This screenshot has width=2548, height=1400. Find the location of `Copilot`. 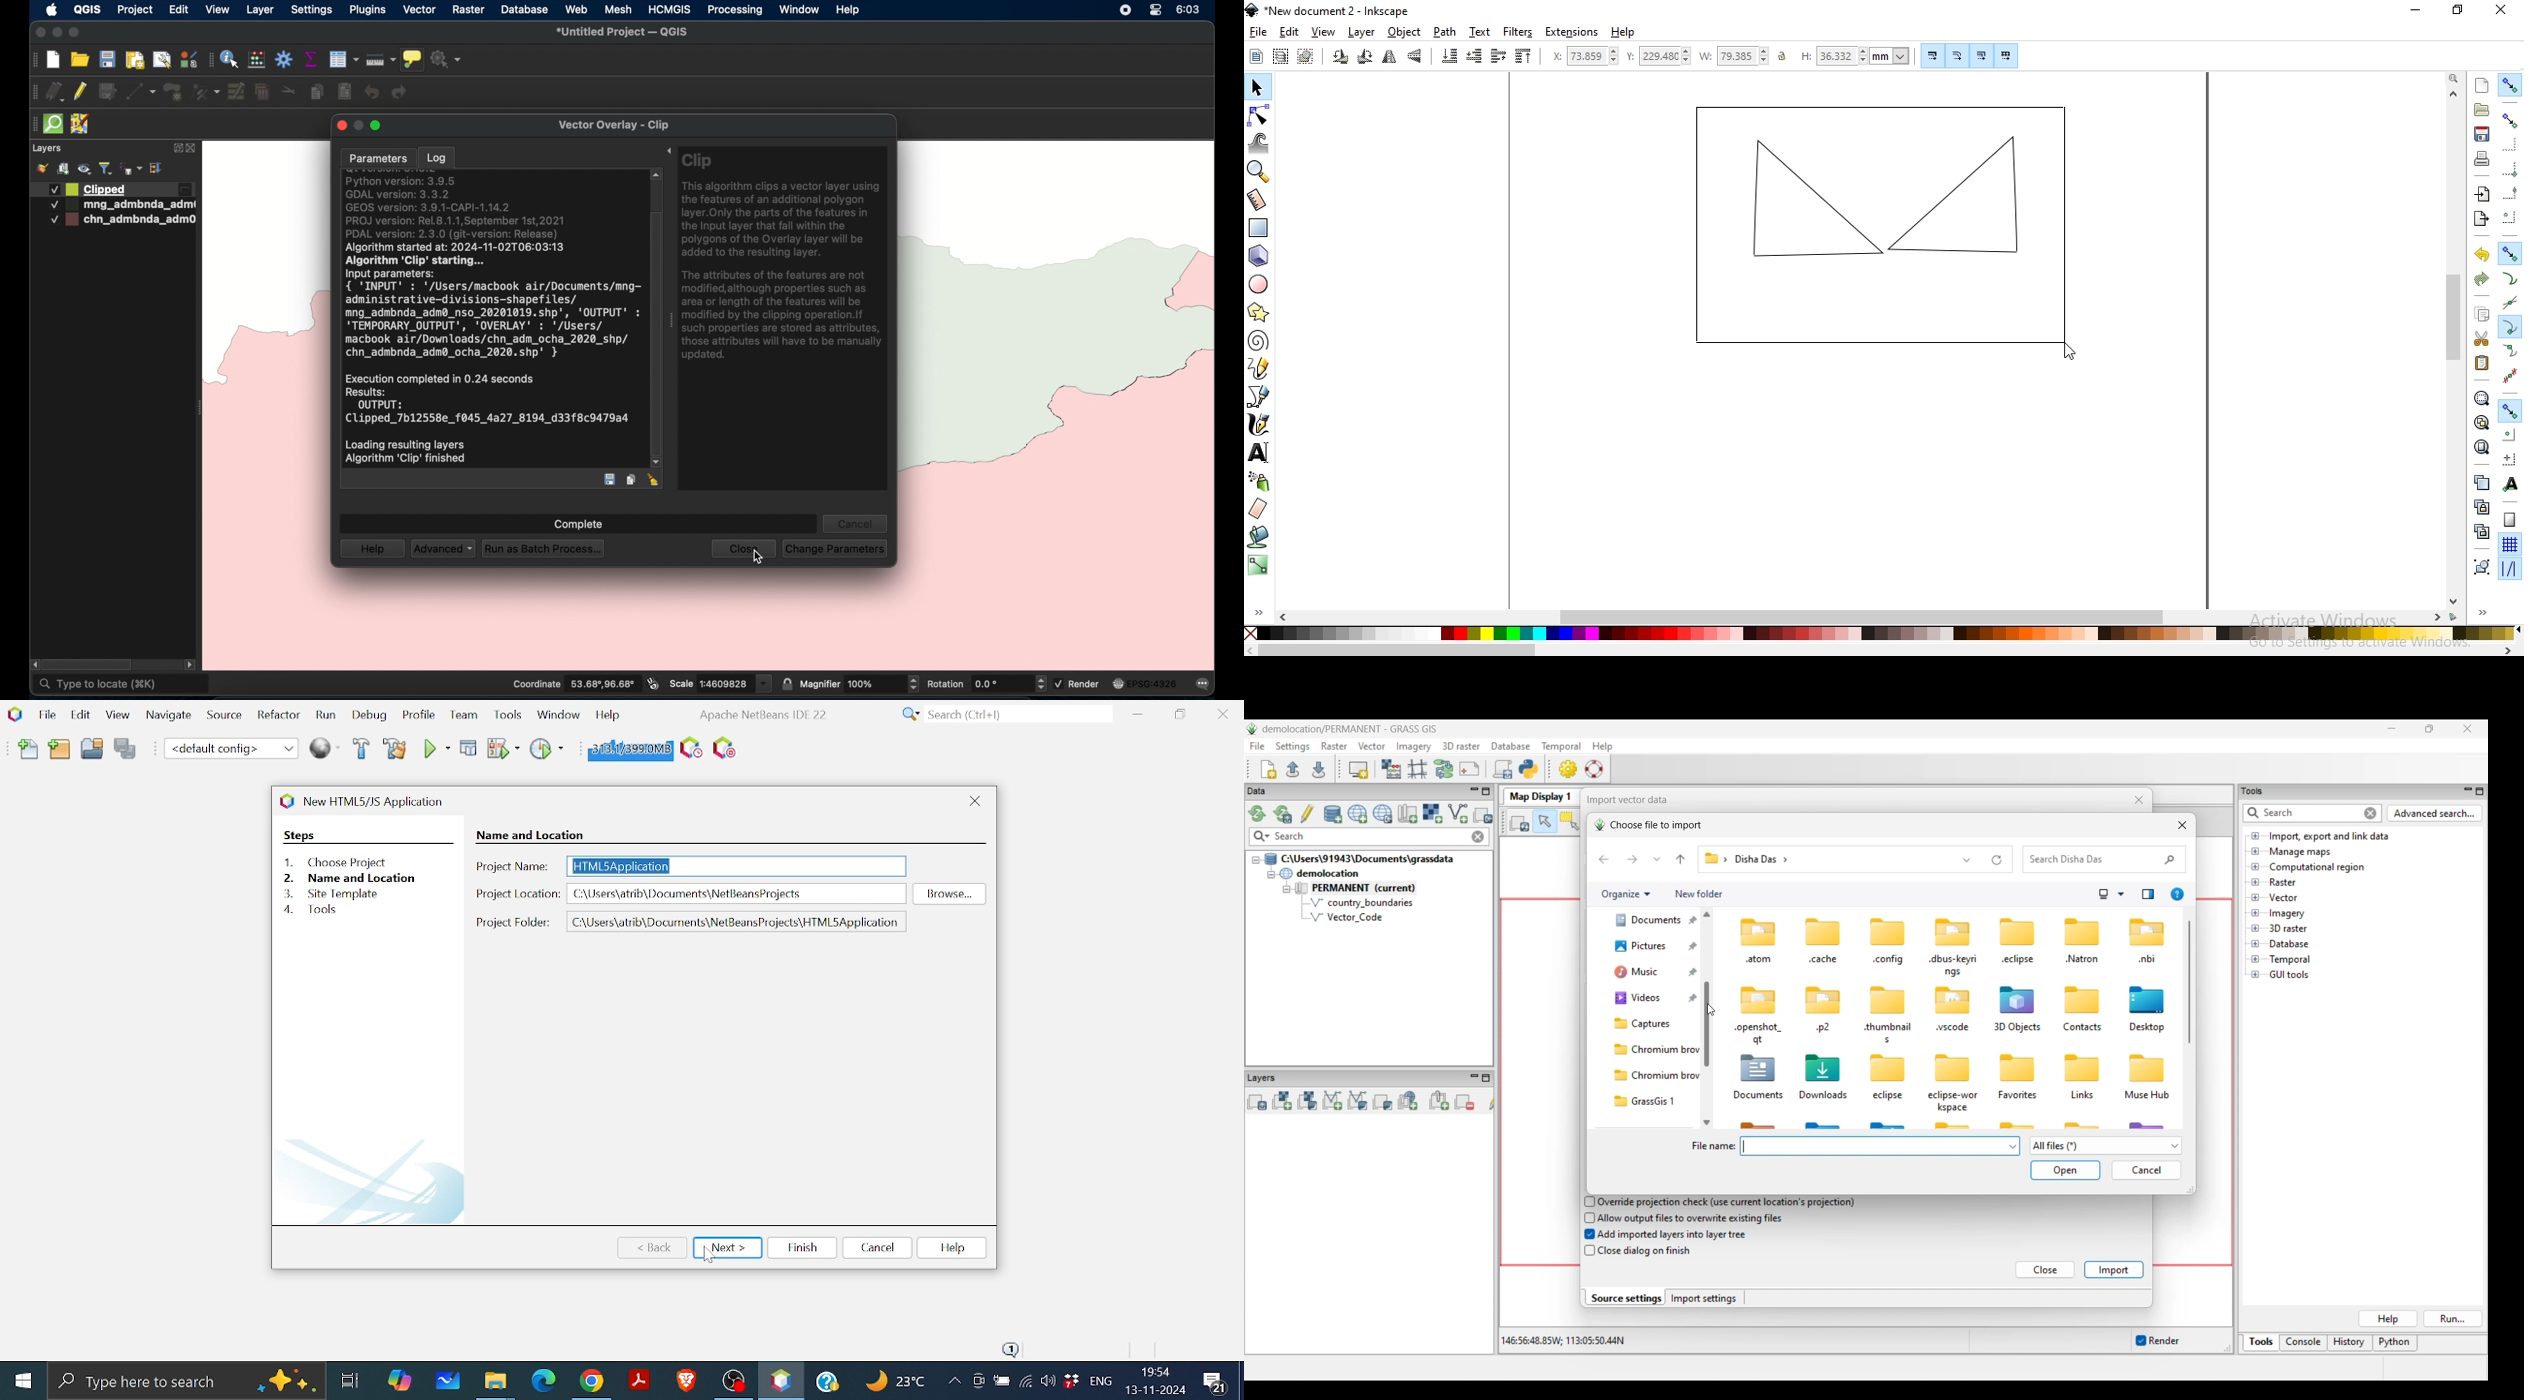

Copilot is located at coordinates (402, 1379).